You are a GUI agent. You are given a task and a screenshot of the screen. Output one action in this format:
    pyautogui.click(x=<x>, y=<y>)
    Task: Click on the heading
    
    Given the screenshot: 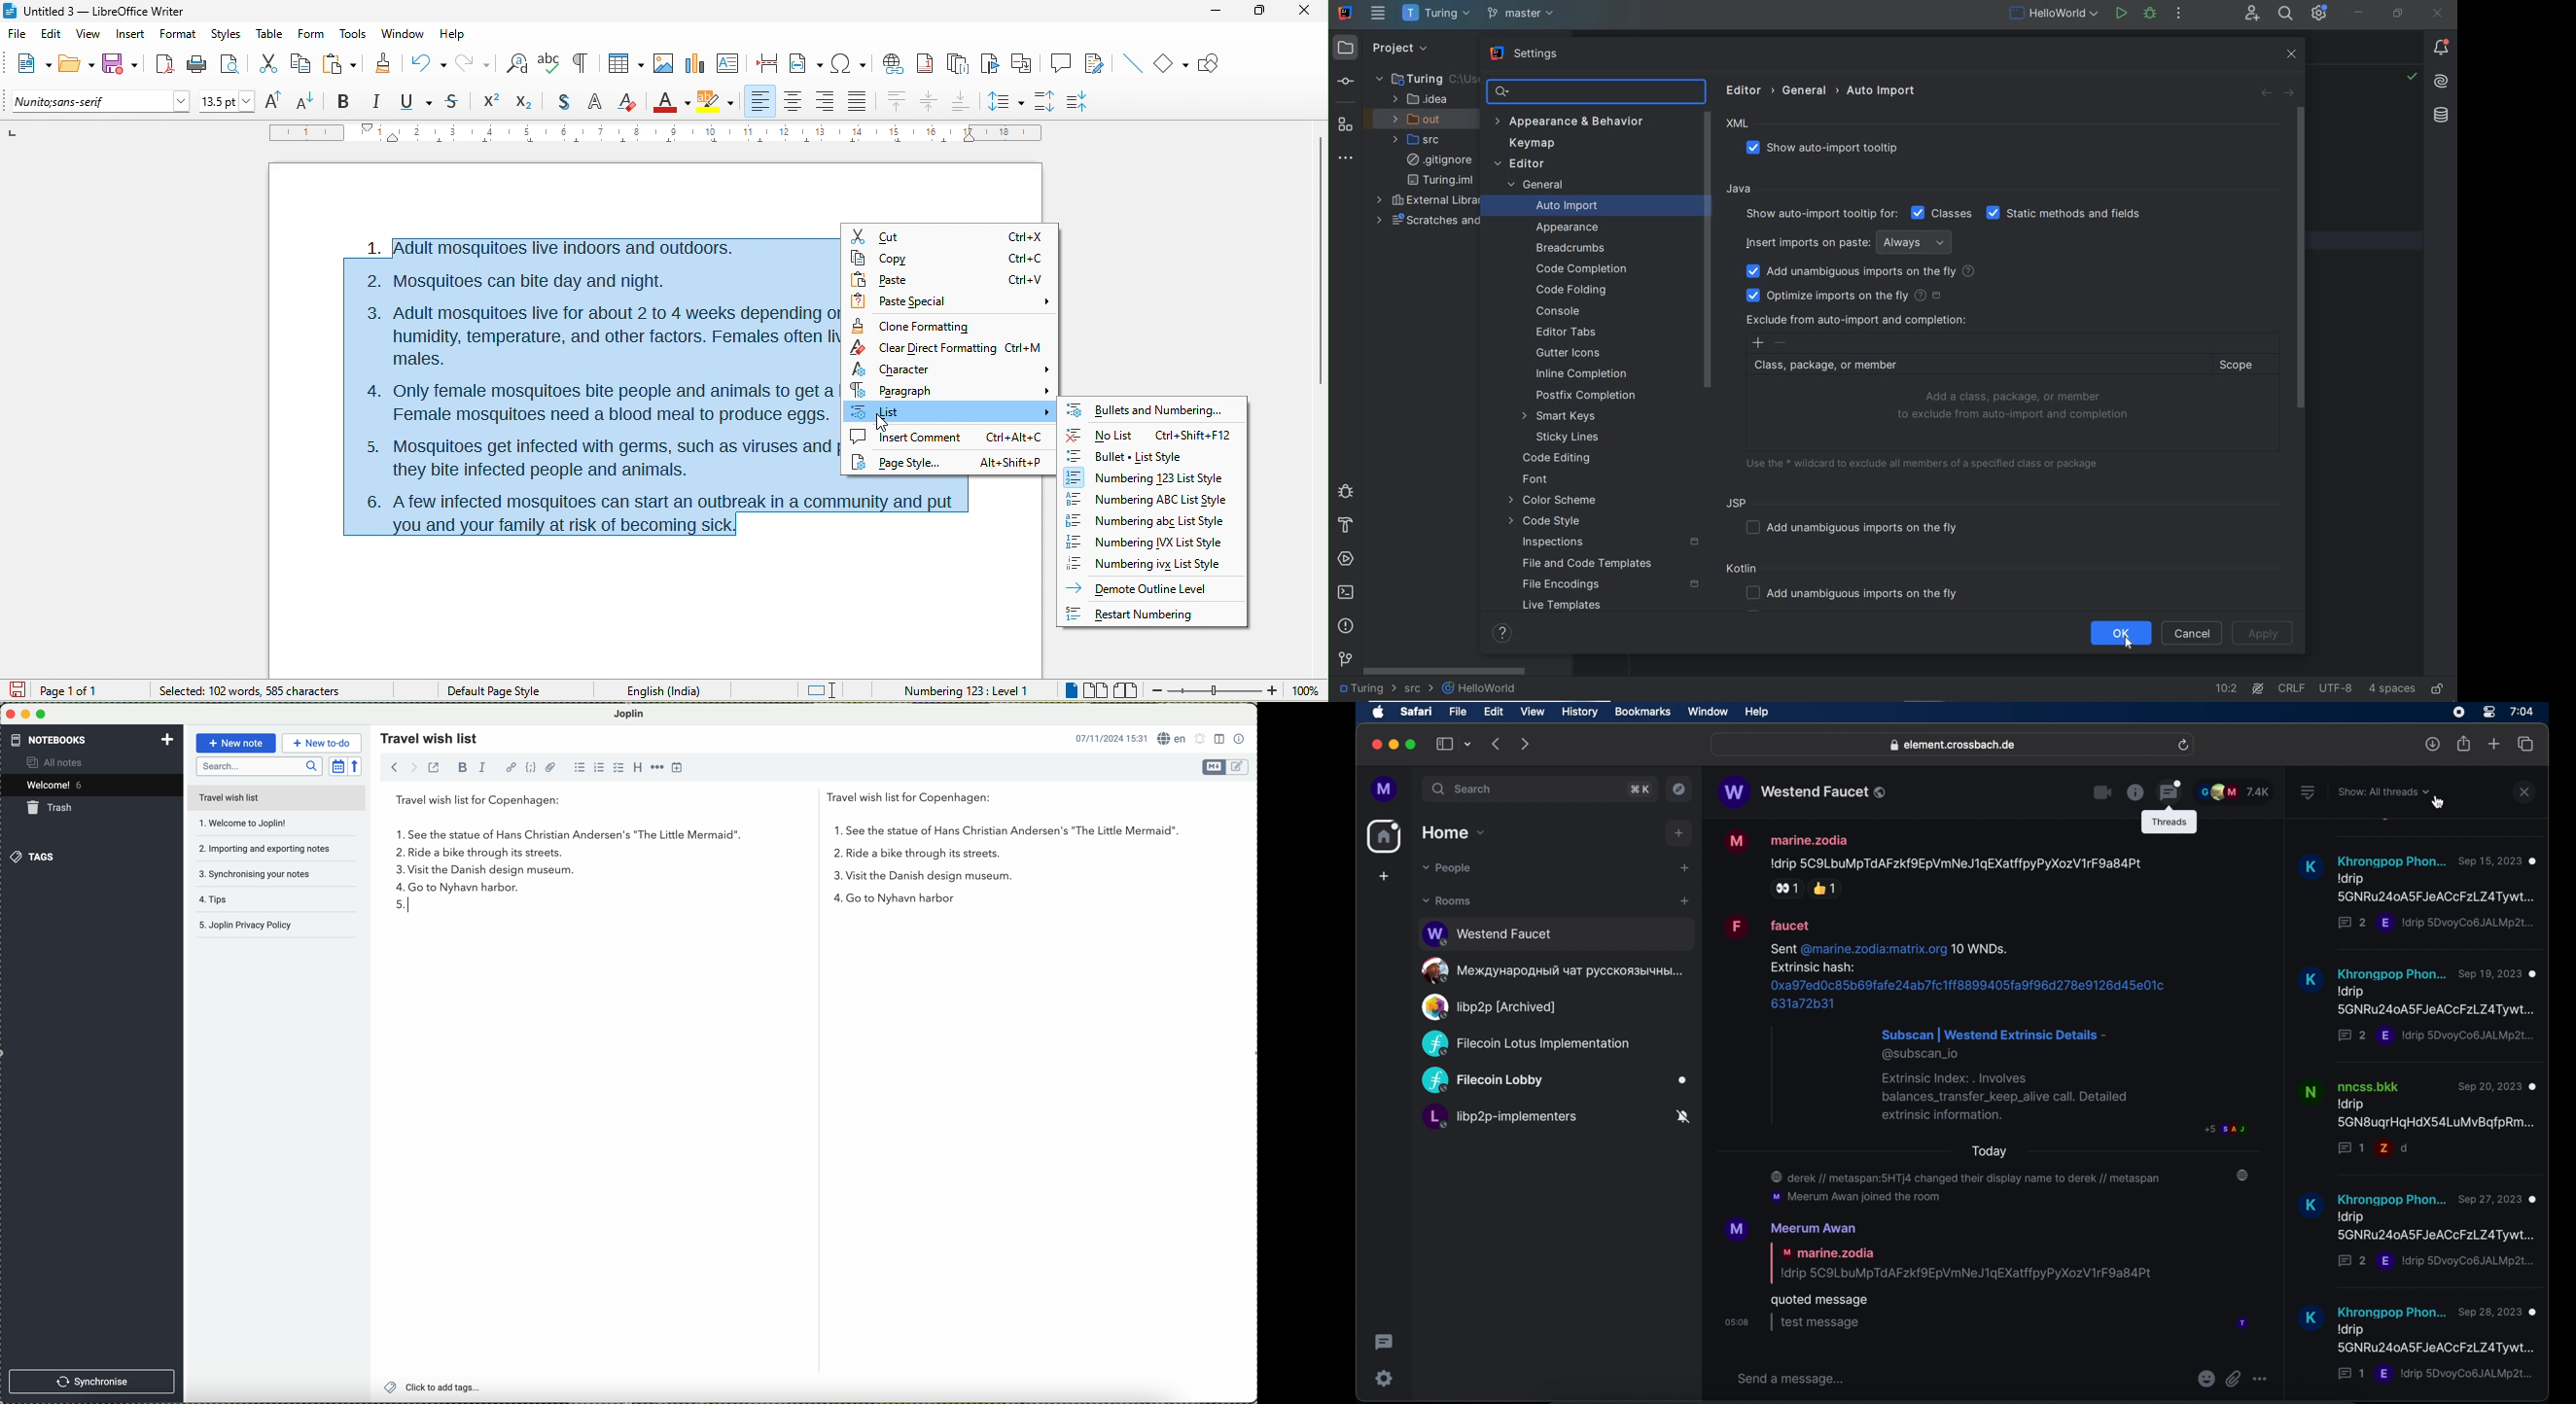 What is the action you would take?
    pyautogui.click(x=636, y=767)
    